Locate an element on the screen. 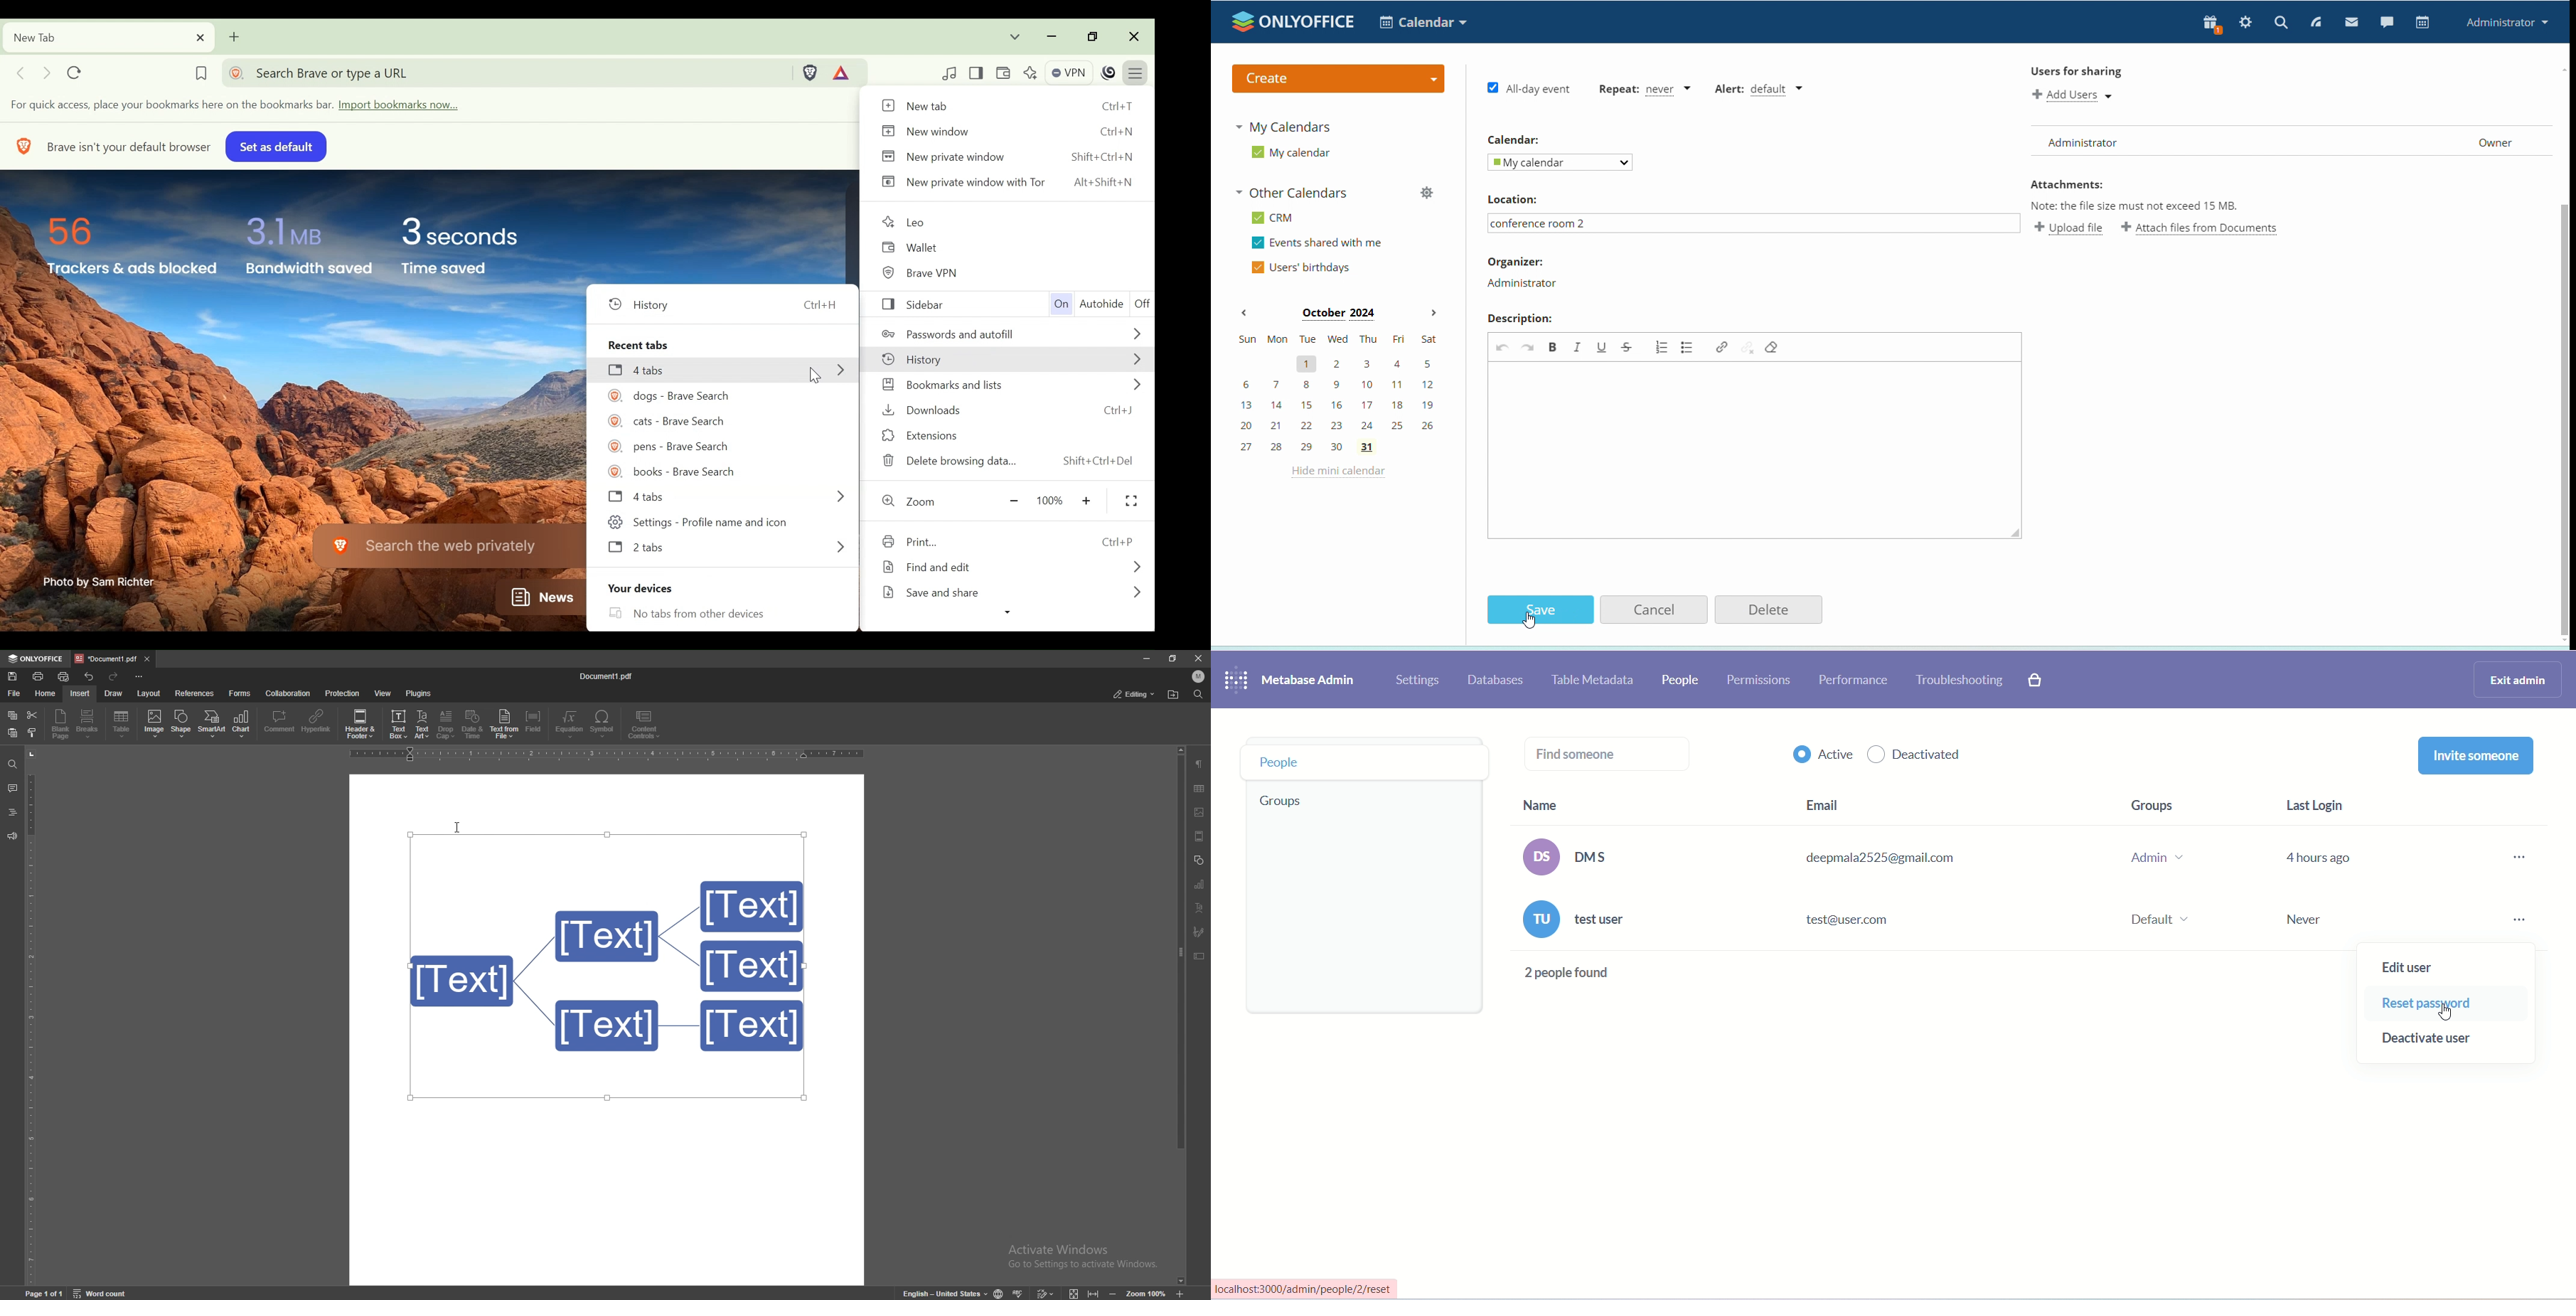  page is located at coordinates (45, 1292).